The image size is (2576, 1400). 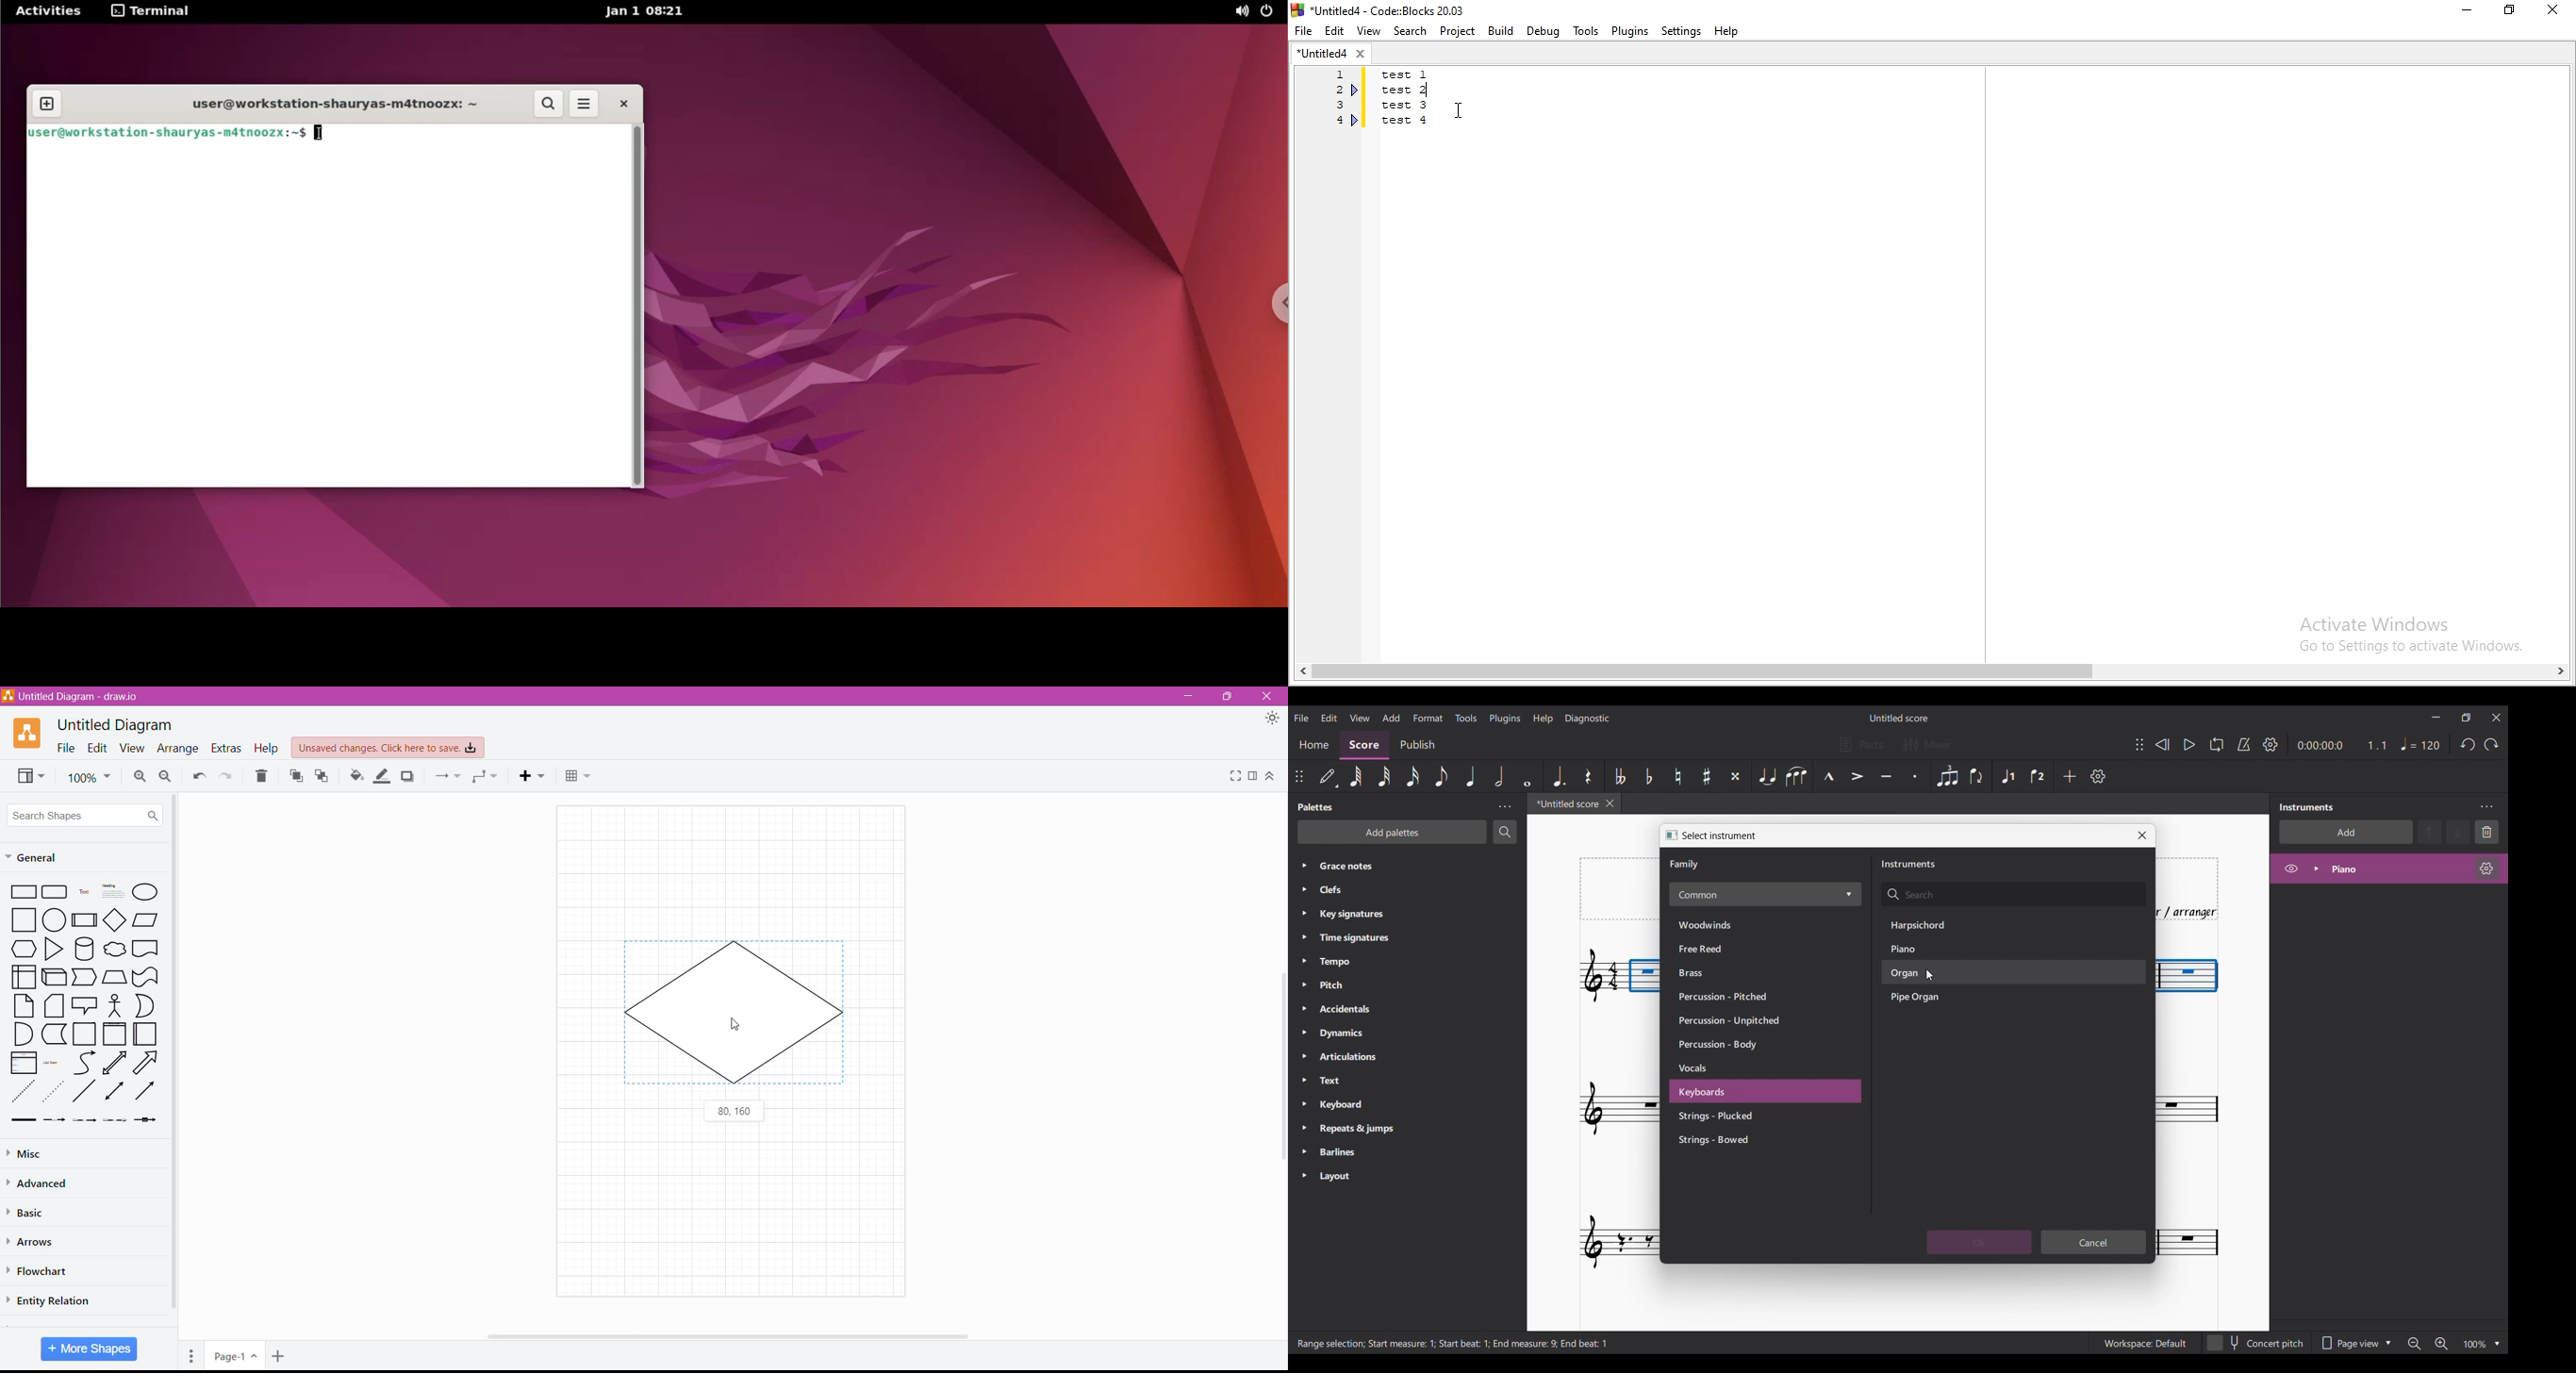 I want to click on Note, so click(x=23, y=1006).